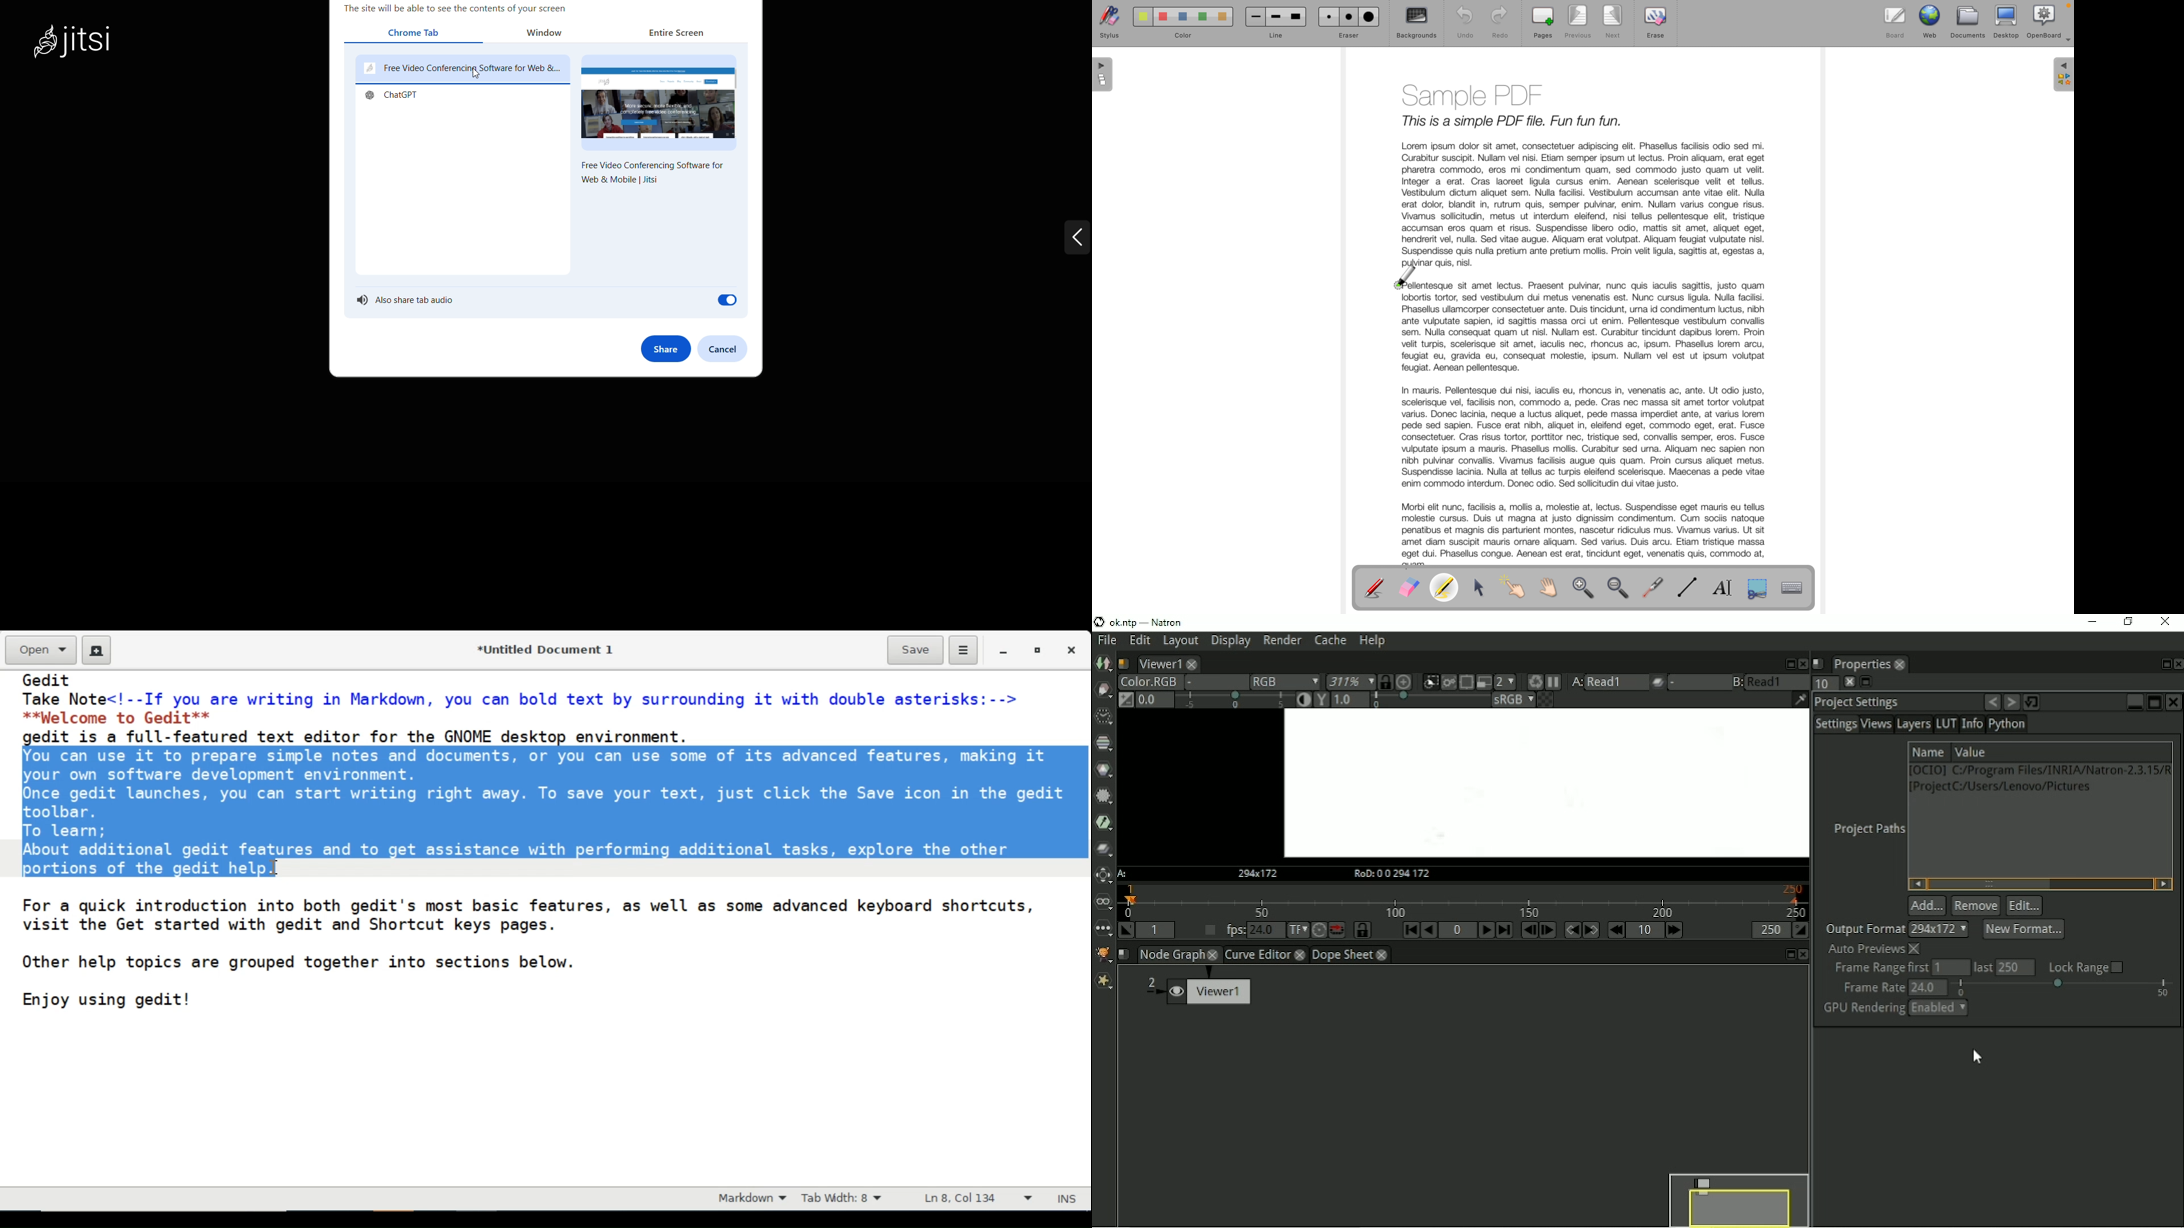 The image size is (2184, 1232). Describe the element at coordinates (1179, 25) in the screenshot. I see `color` at that location.